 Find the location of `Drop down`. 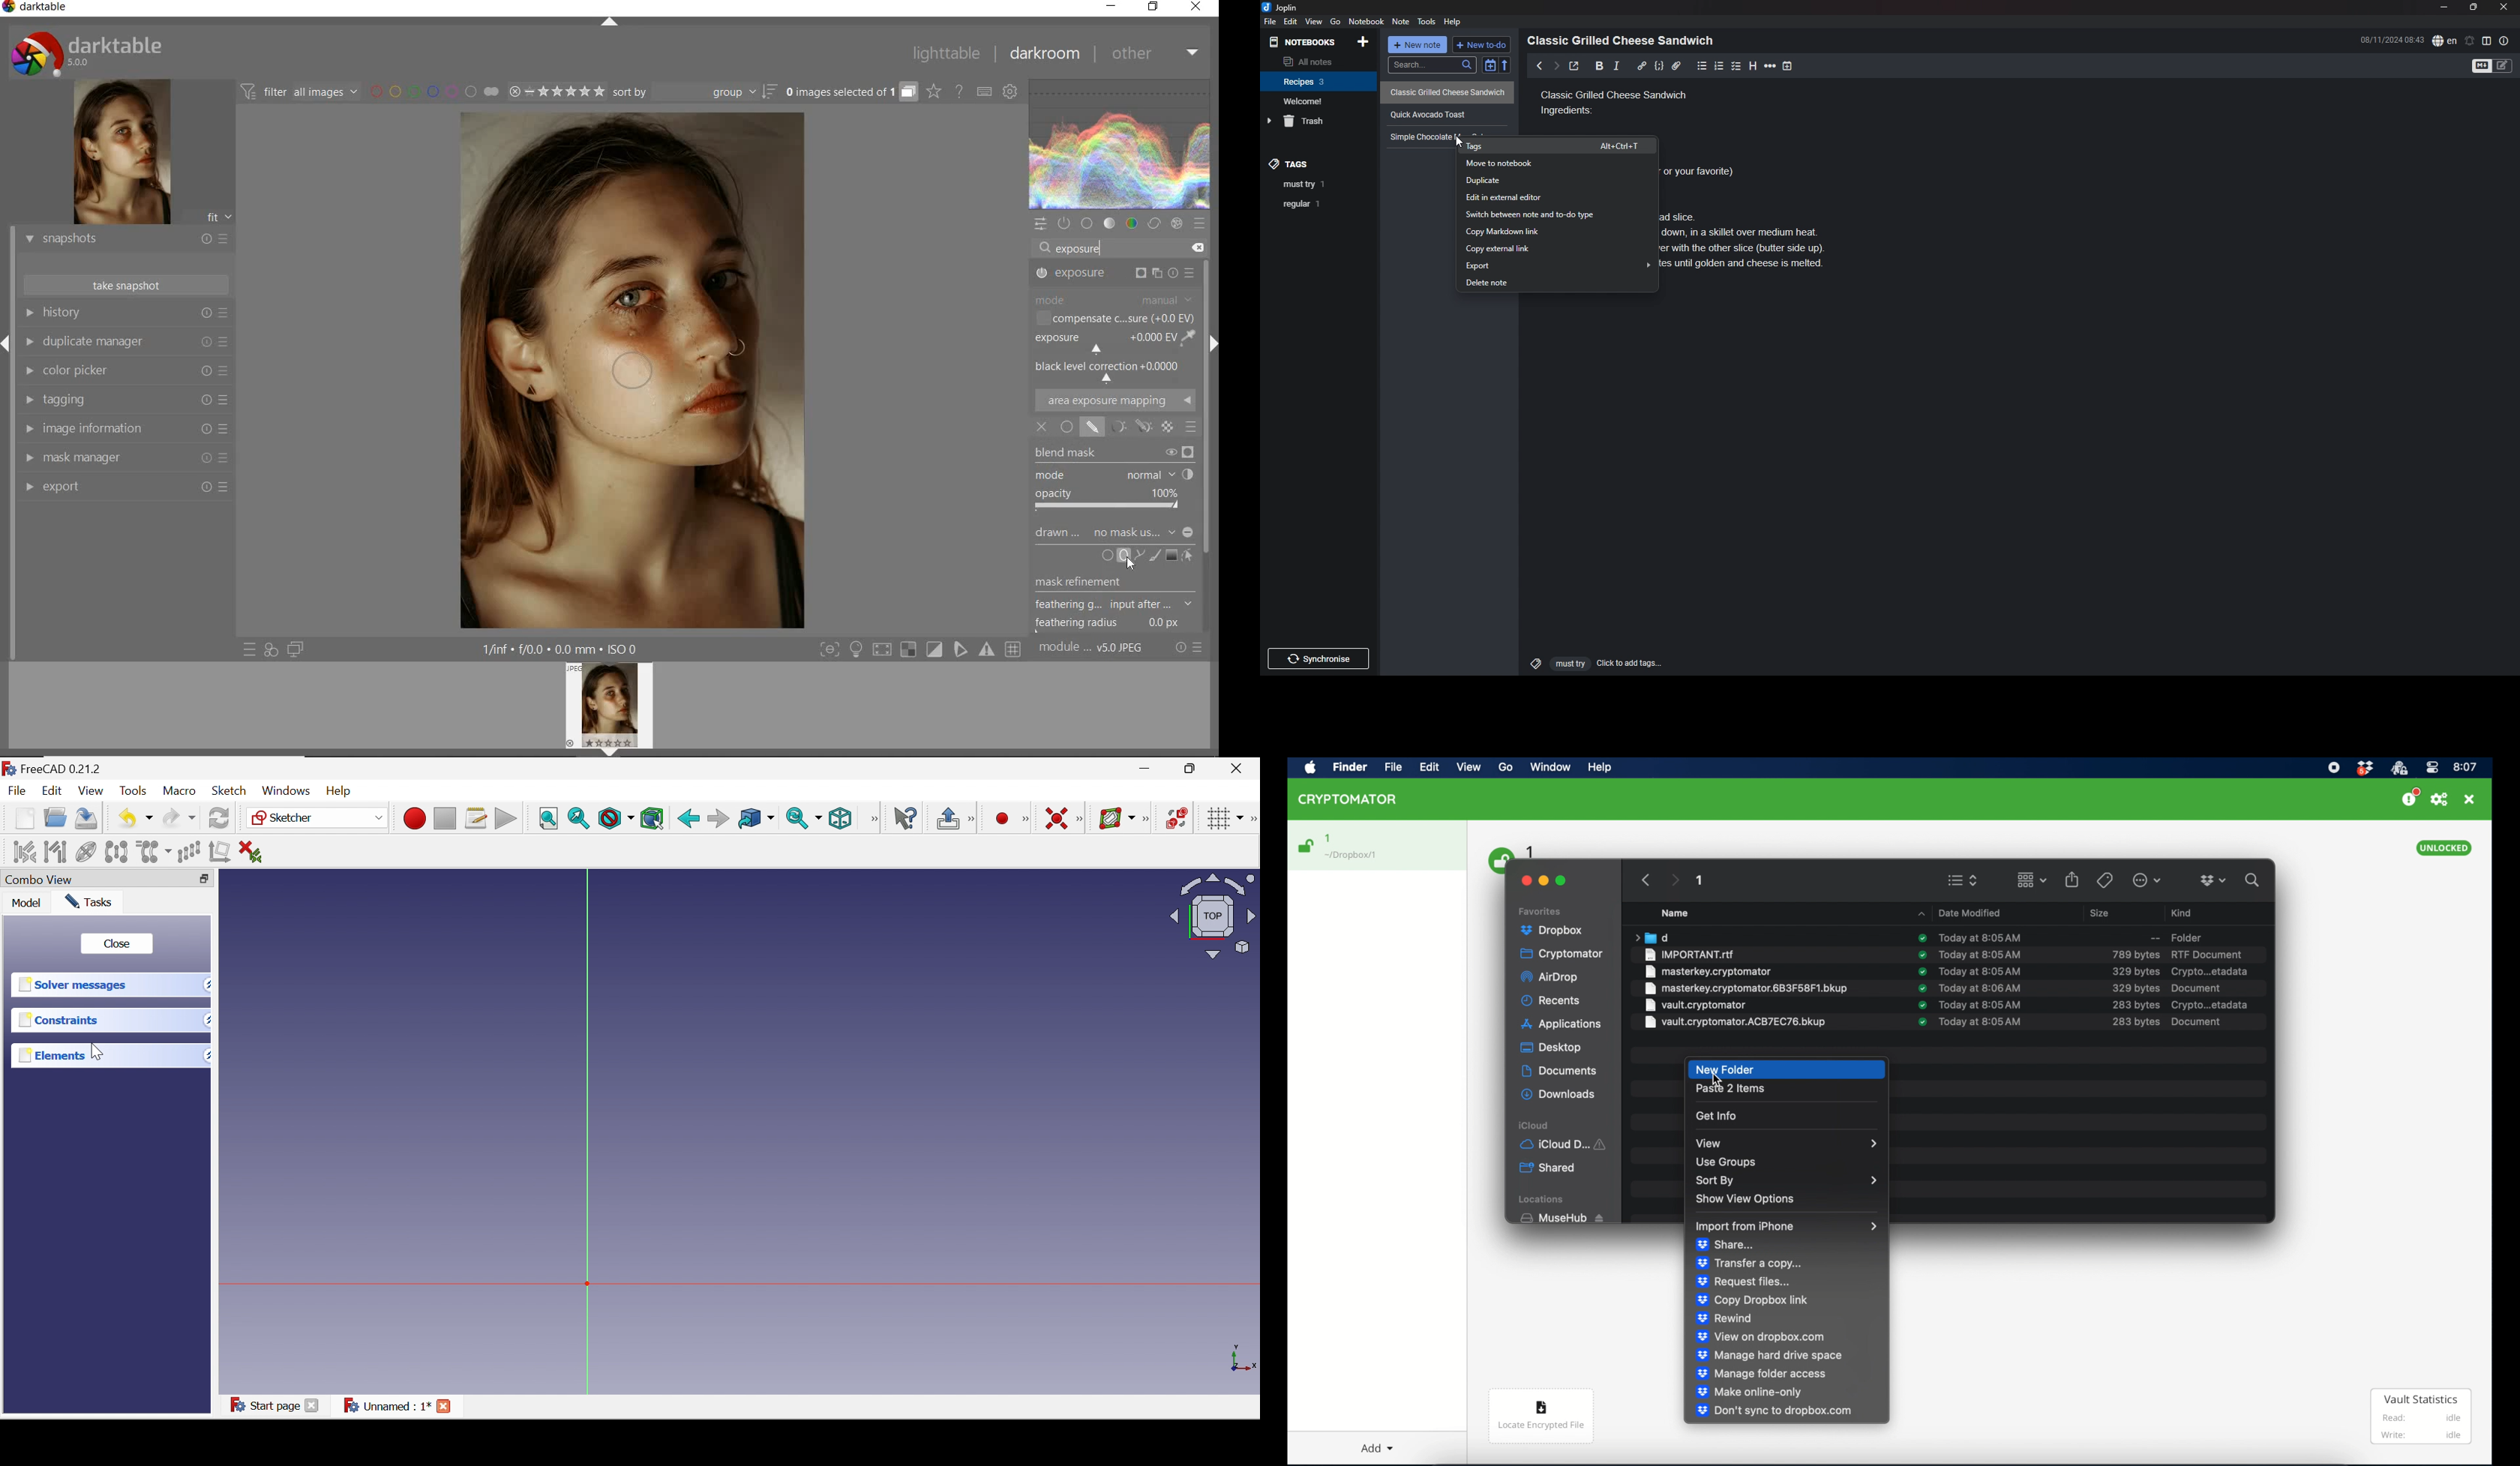

Drop down is located at coordinates (207, 1055).